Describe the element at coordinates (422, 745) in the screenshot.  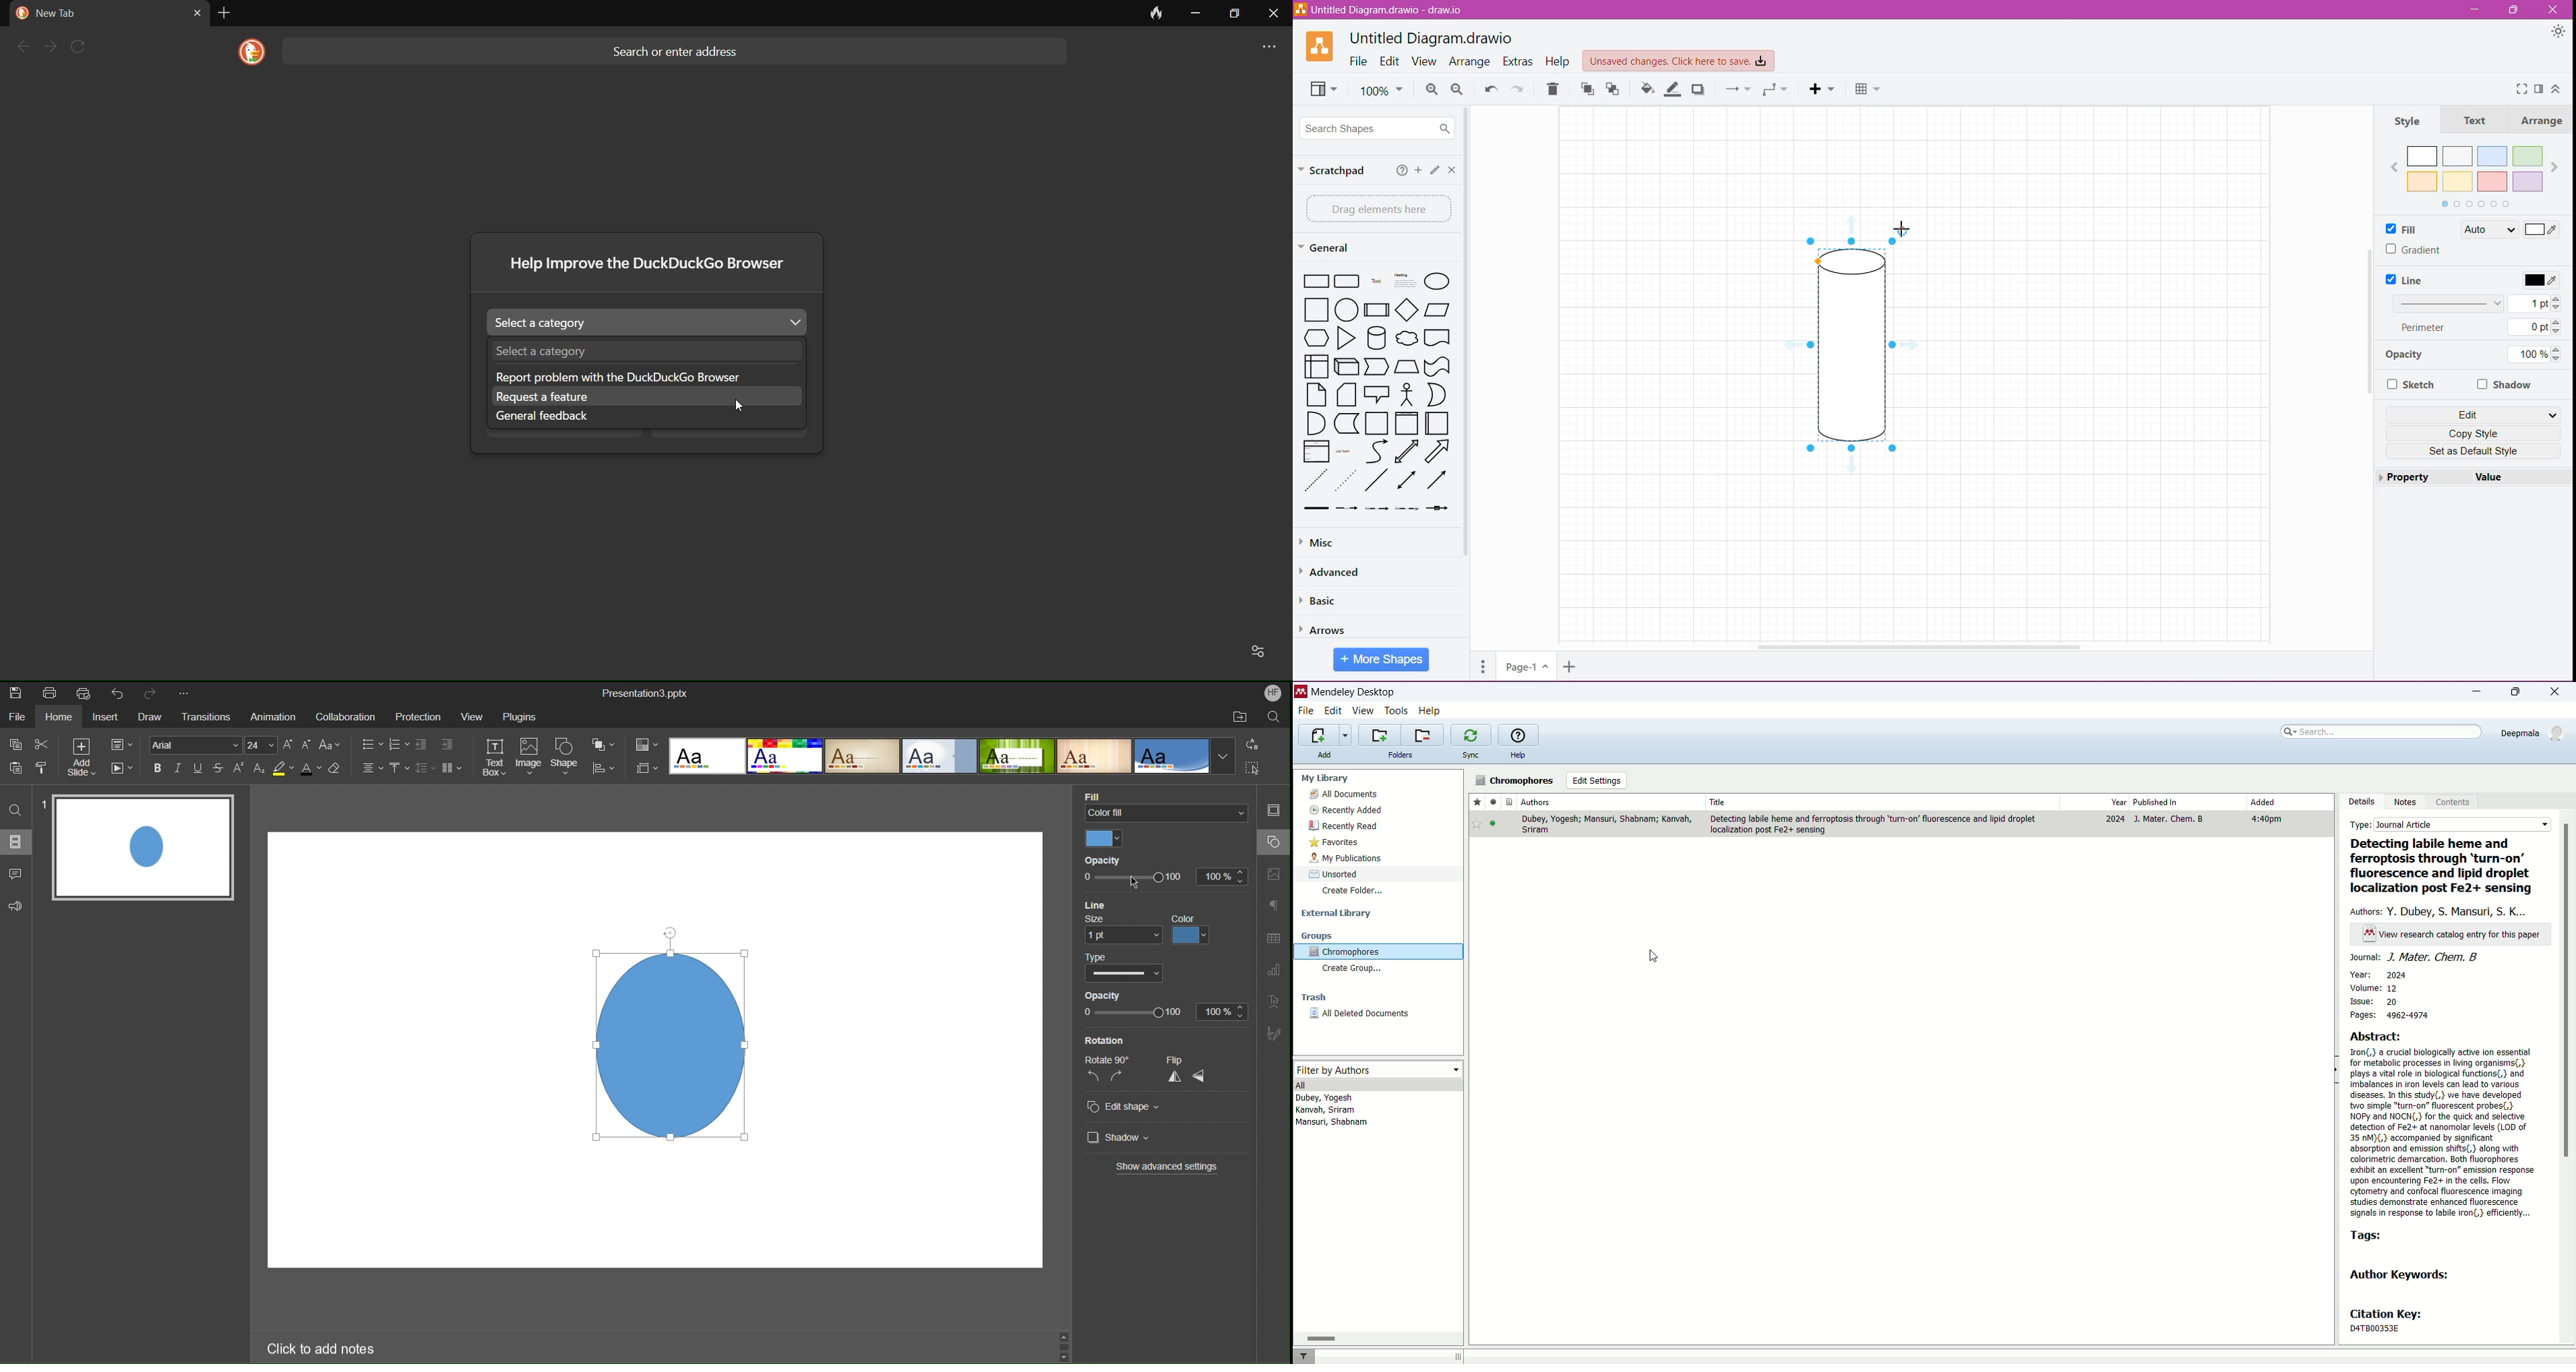
I see `Decrease Indent` at that location.